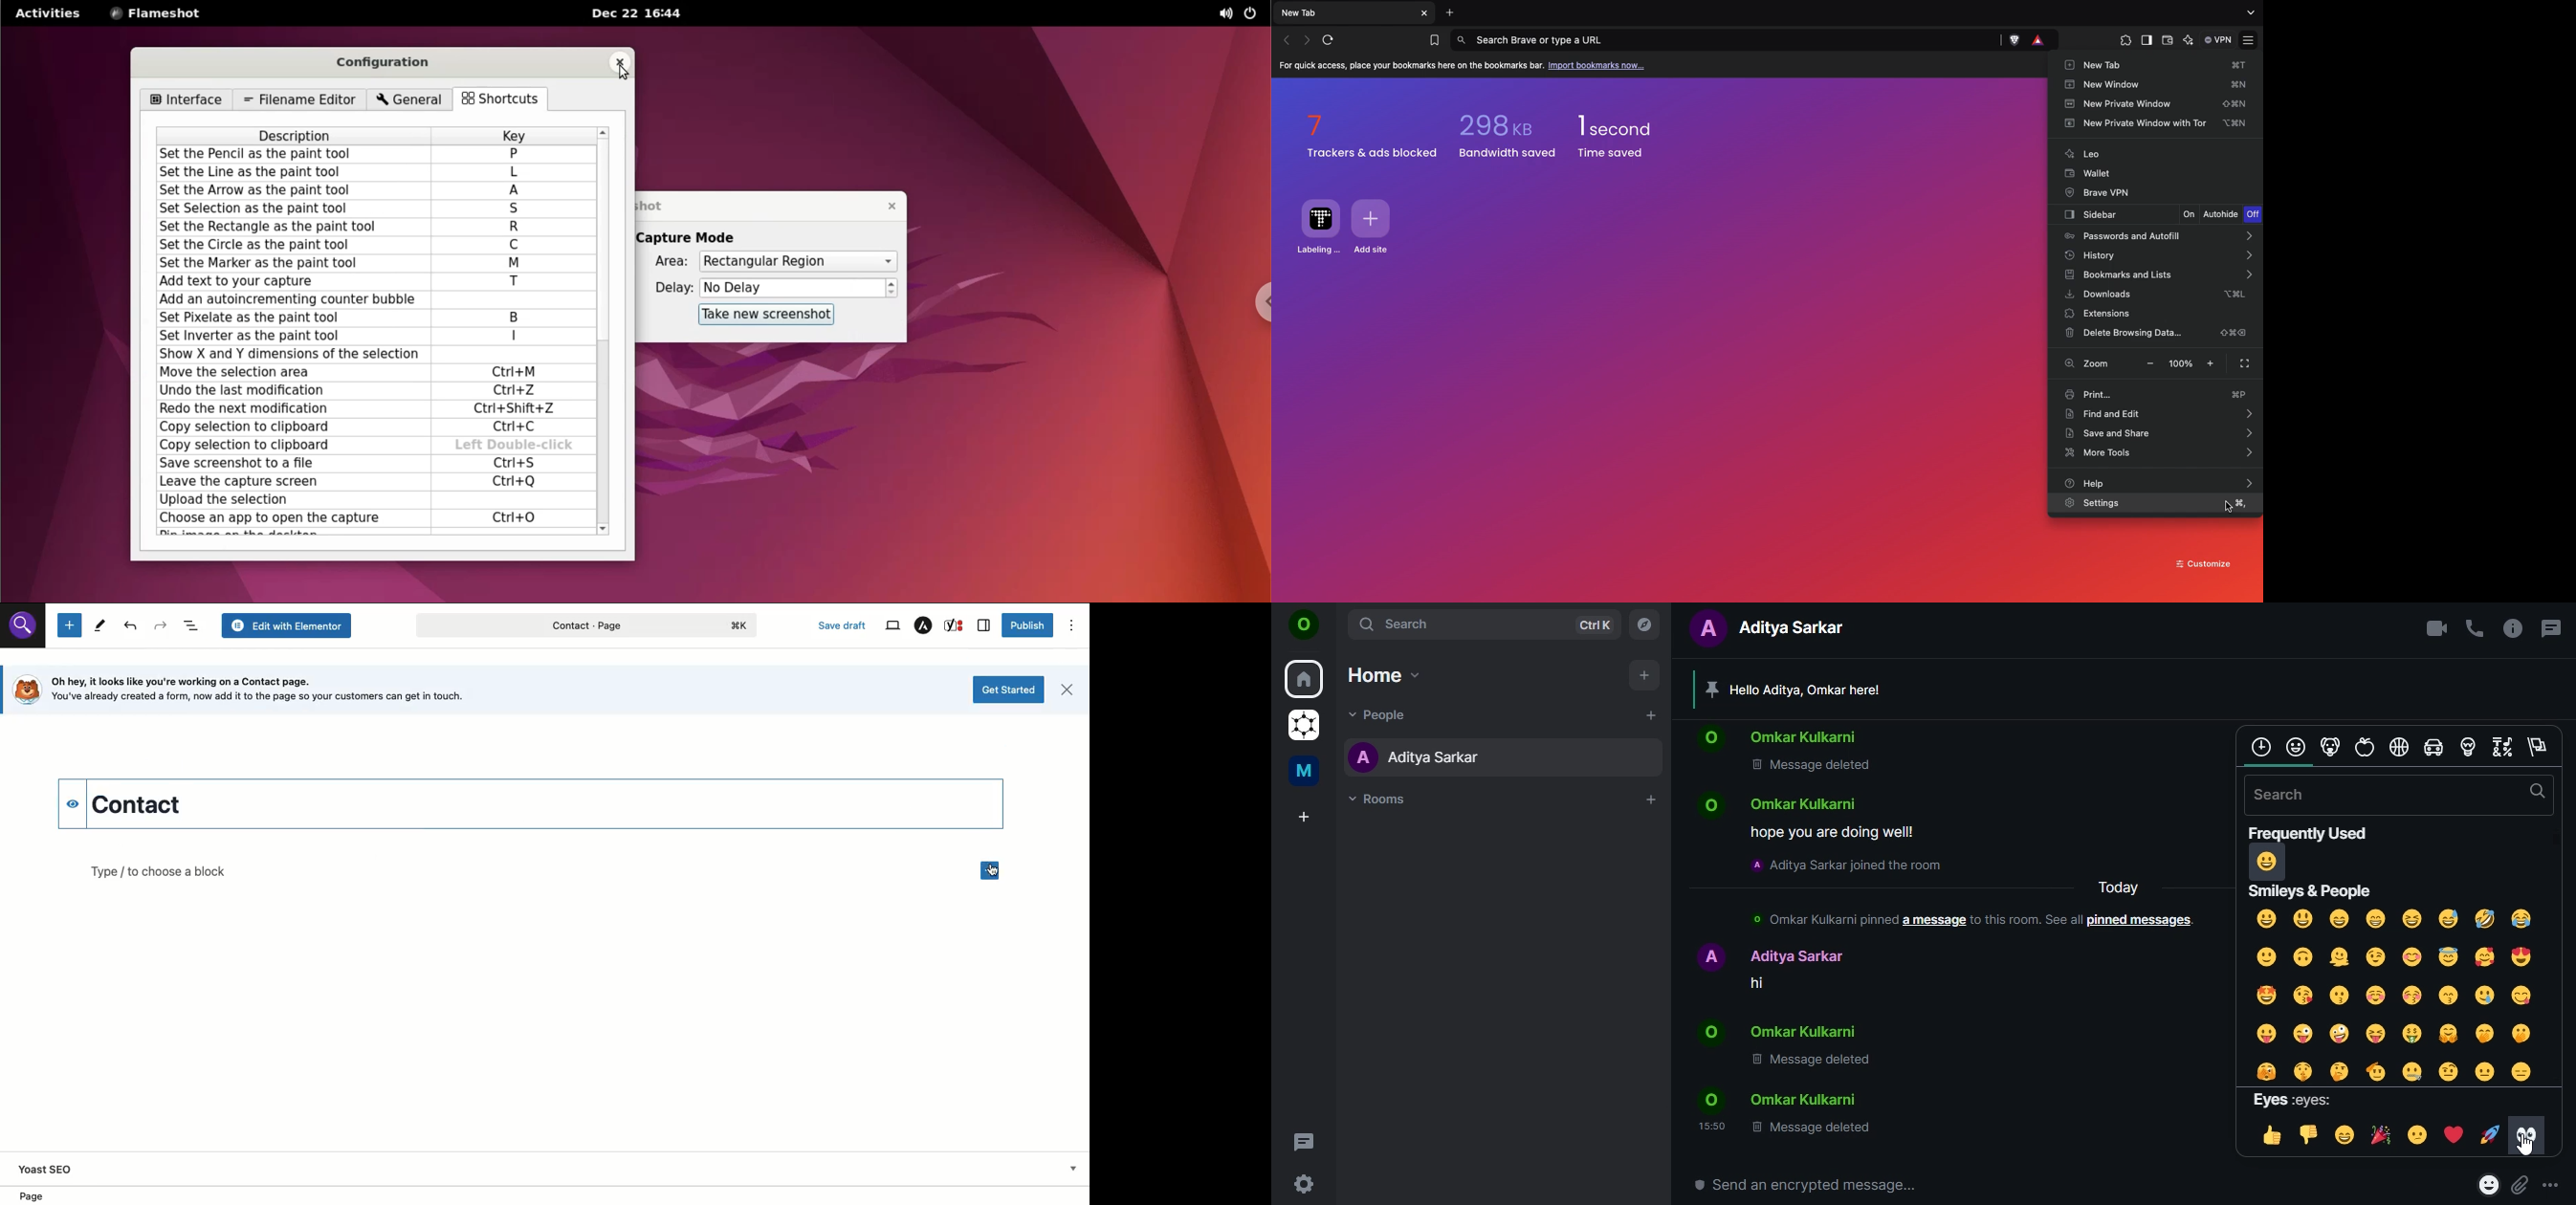 The width and height of the screenshot is (2576, 1232). I want to click on kissing face, so click(2341, 994).